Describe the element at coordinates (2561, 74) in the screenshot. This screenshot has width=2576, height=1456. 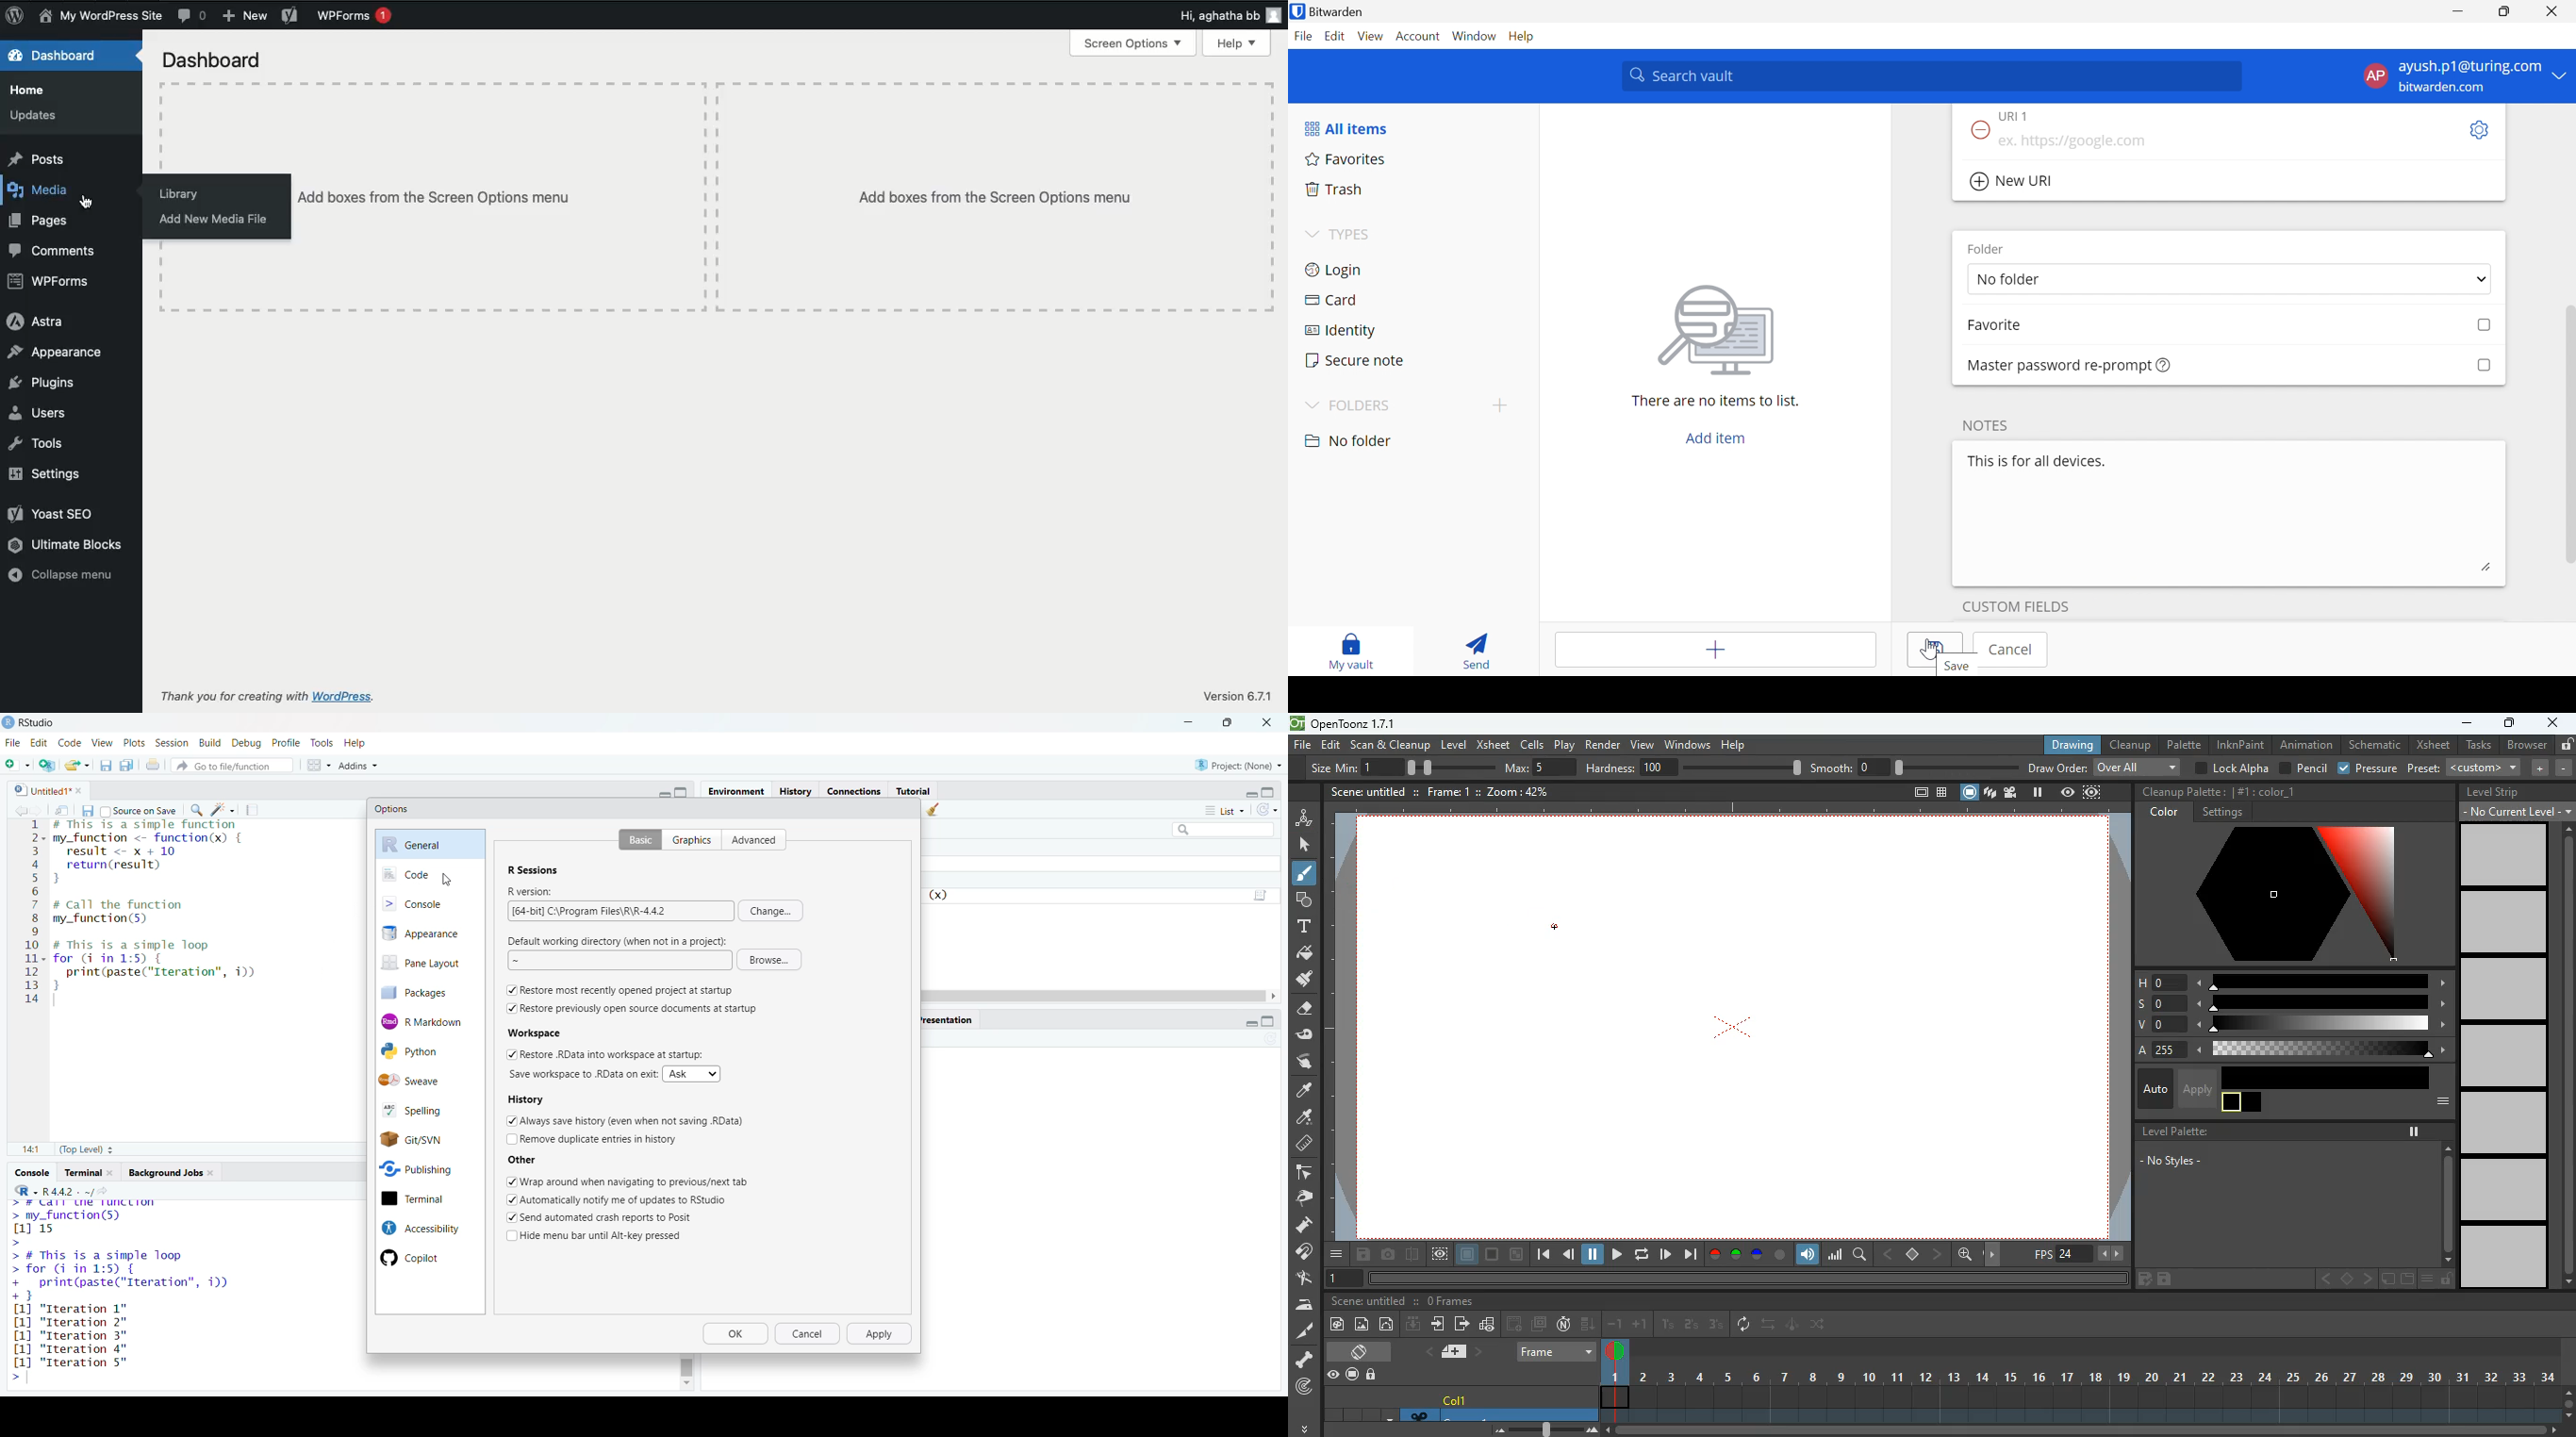
I see `Drop Down` at that location.